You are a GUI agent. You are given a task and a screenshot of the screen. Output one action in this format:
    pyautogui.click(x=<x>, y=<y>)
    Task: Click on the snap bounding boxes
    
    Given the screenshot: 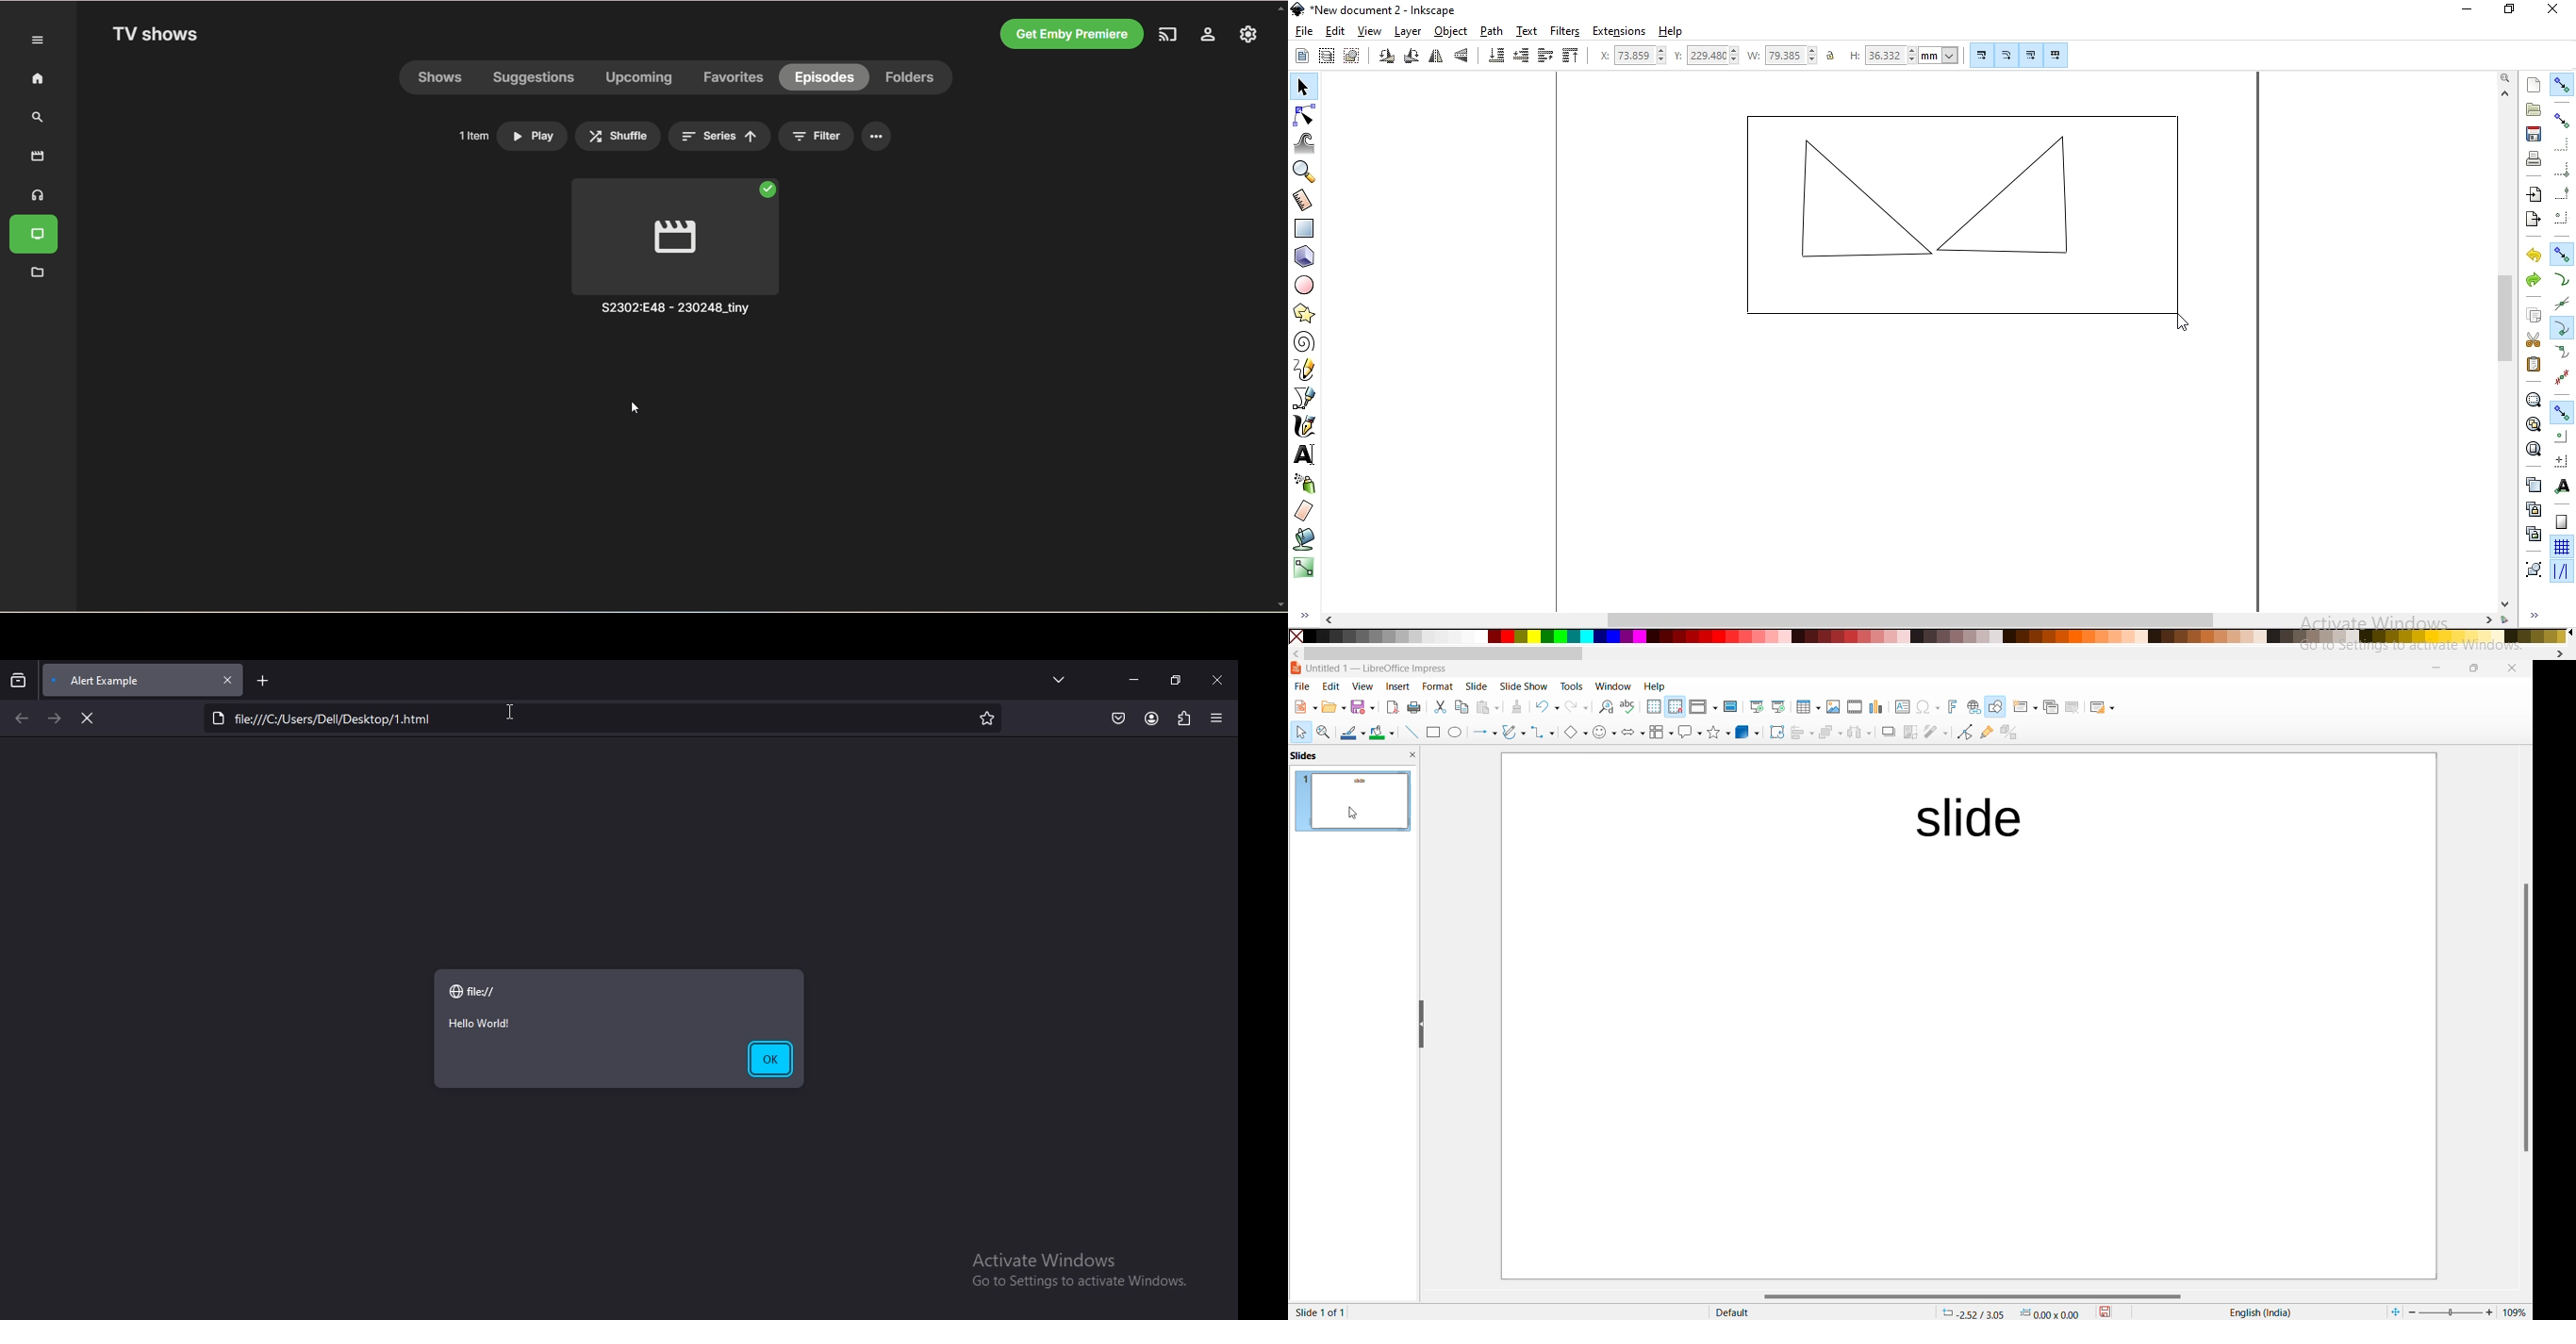 What is the action you would take?
    pyautogui.click(x=2563, y=121)
    